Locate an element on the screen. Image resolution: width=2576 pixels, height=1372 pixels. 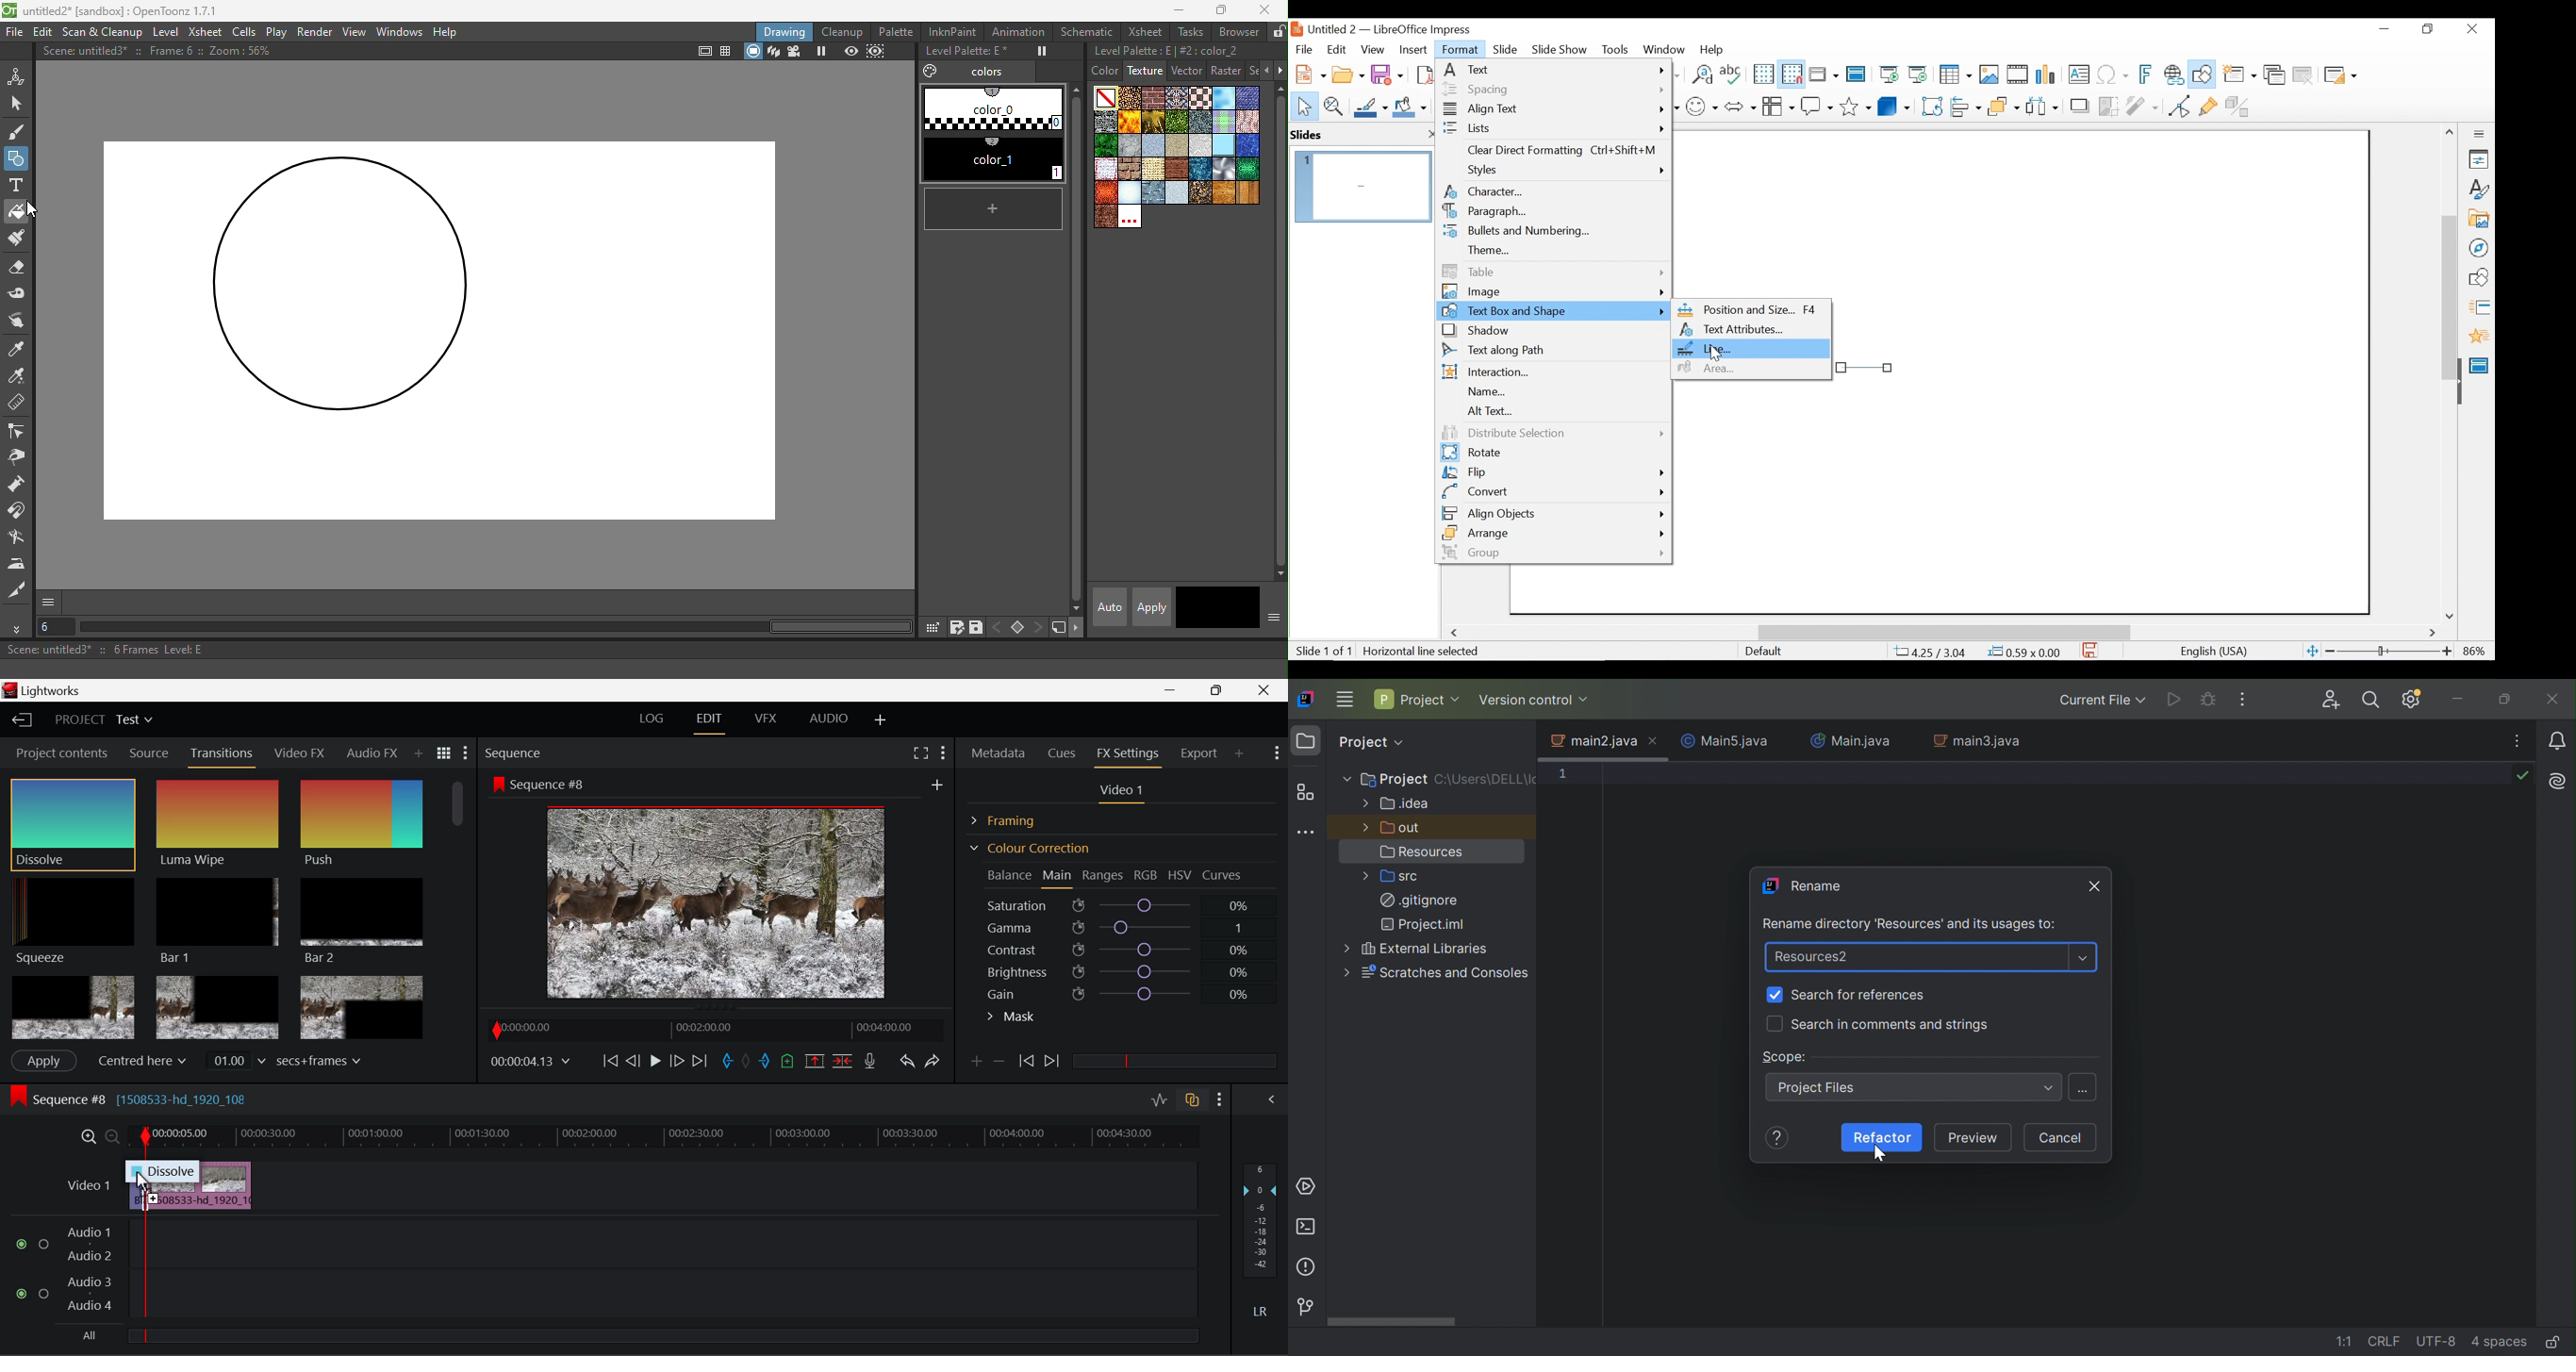
Lists is located at coordinates (1553, 129).